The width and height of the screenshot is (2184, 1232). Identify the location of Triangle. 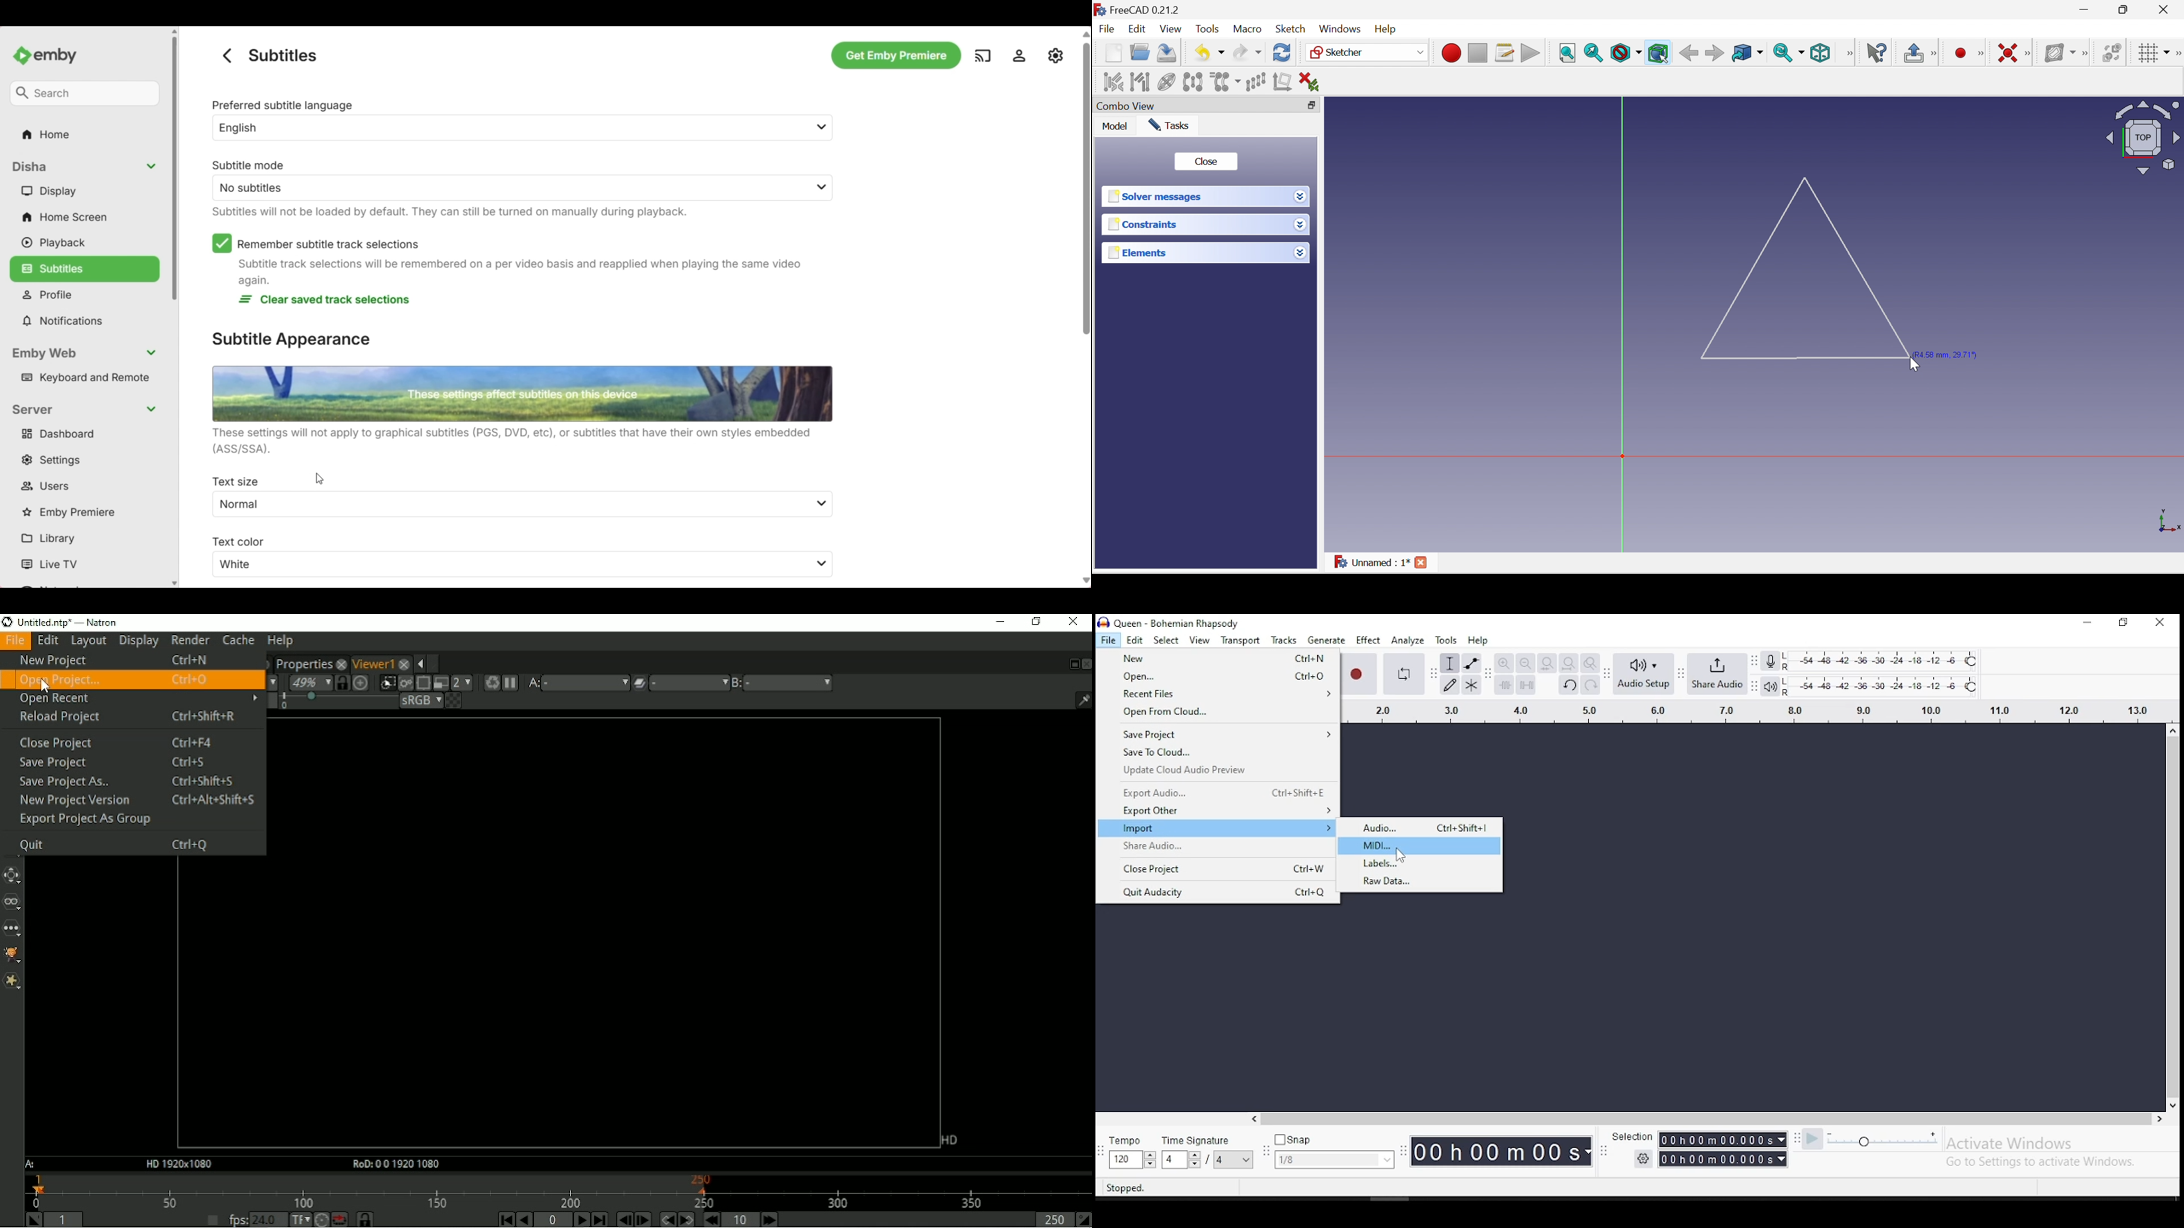
(1809, 268).